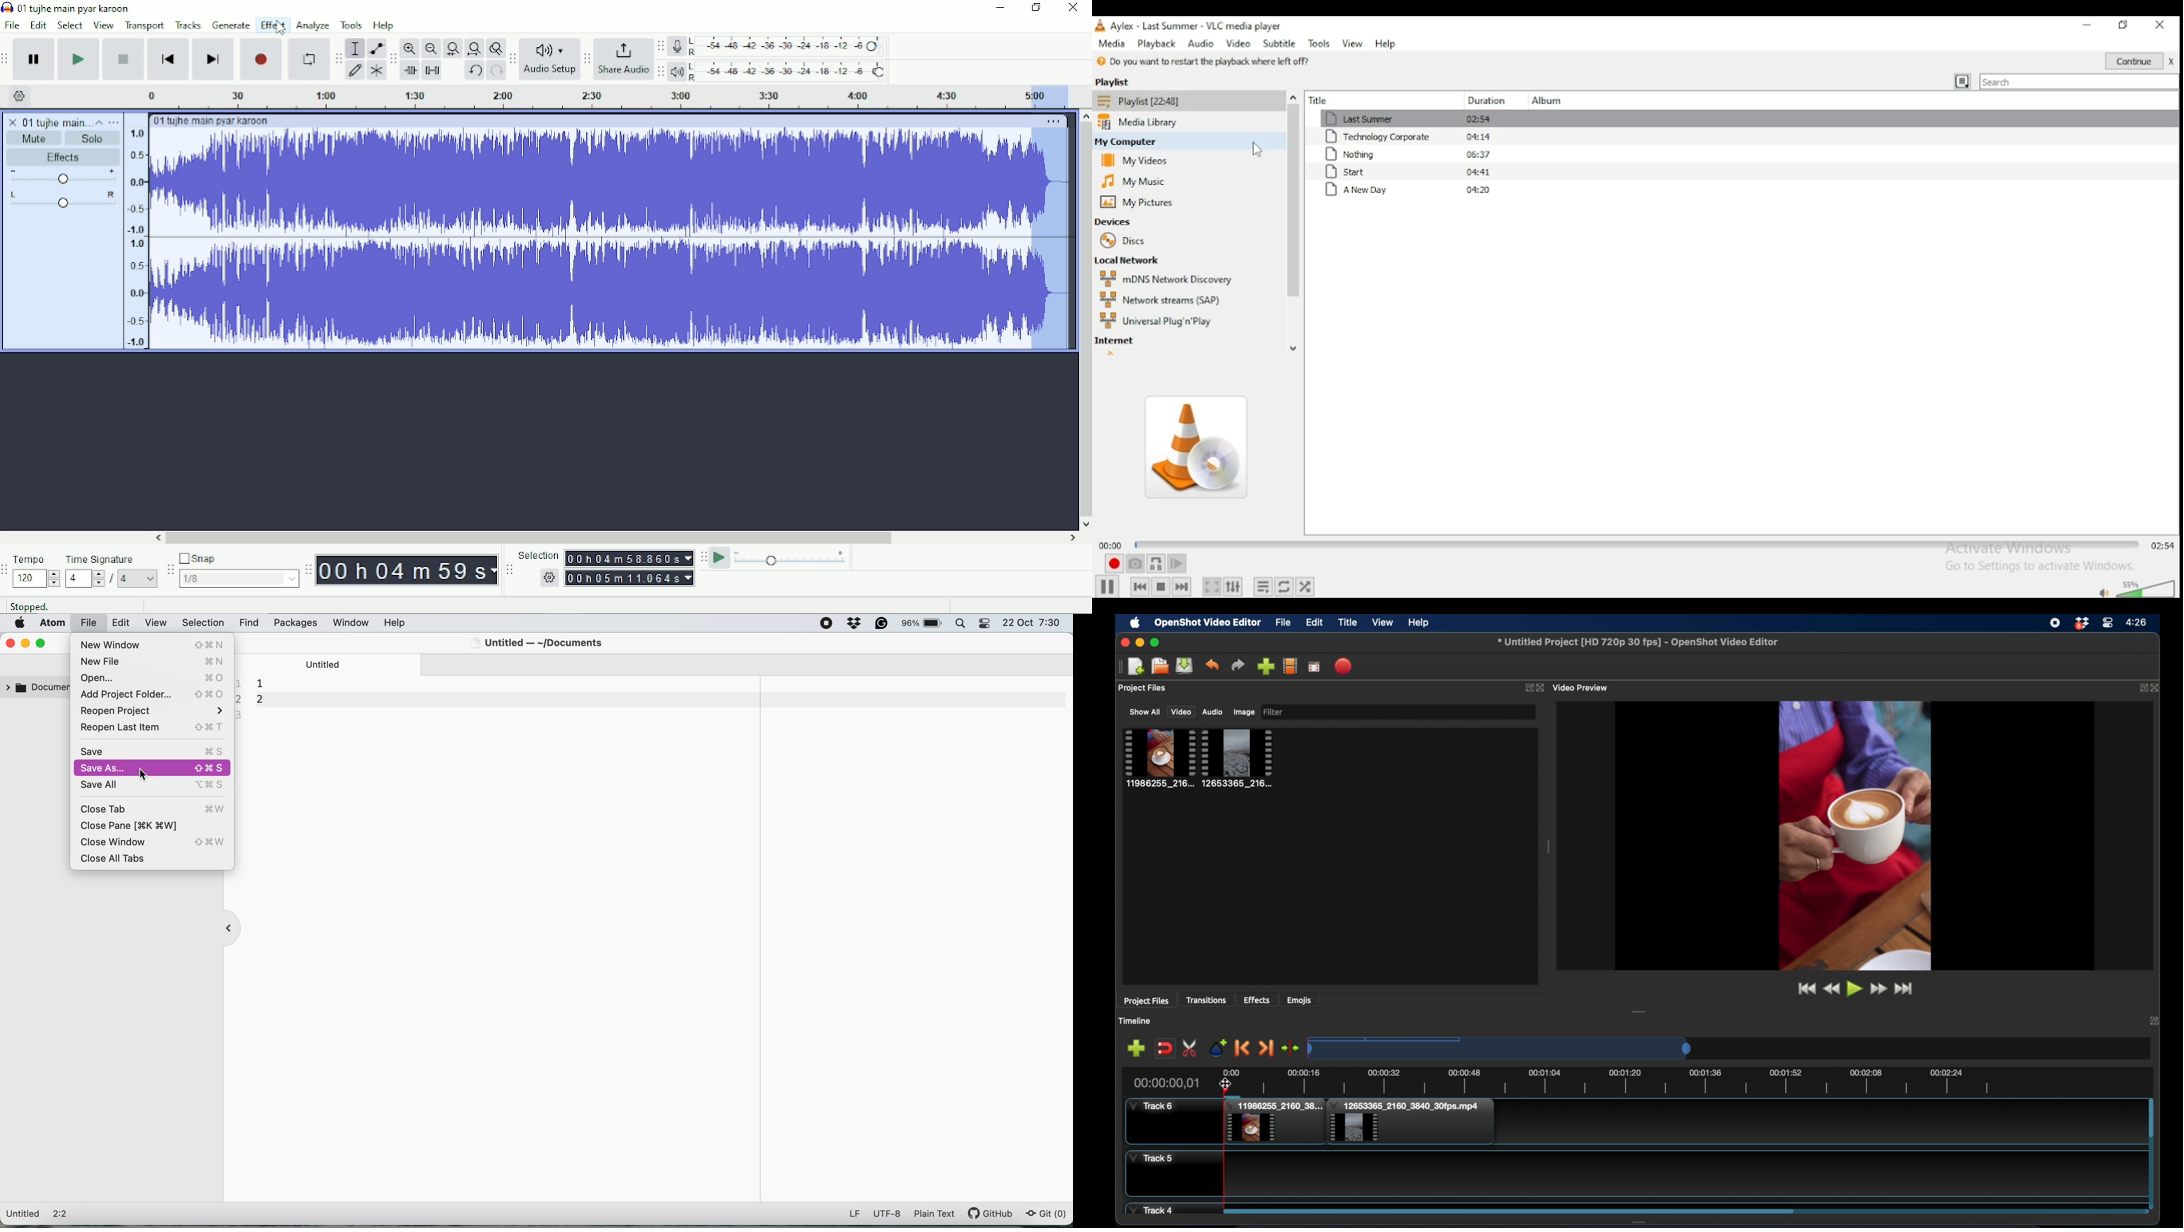 Image resolution: width=2184 pixels, height=1232 pixels. Describe the element at coordinates (1636, 545) in the screenshot. I see `seek bar` at that location.